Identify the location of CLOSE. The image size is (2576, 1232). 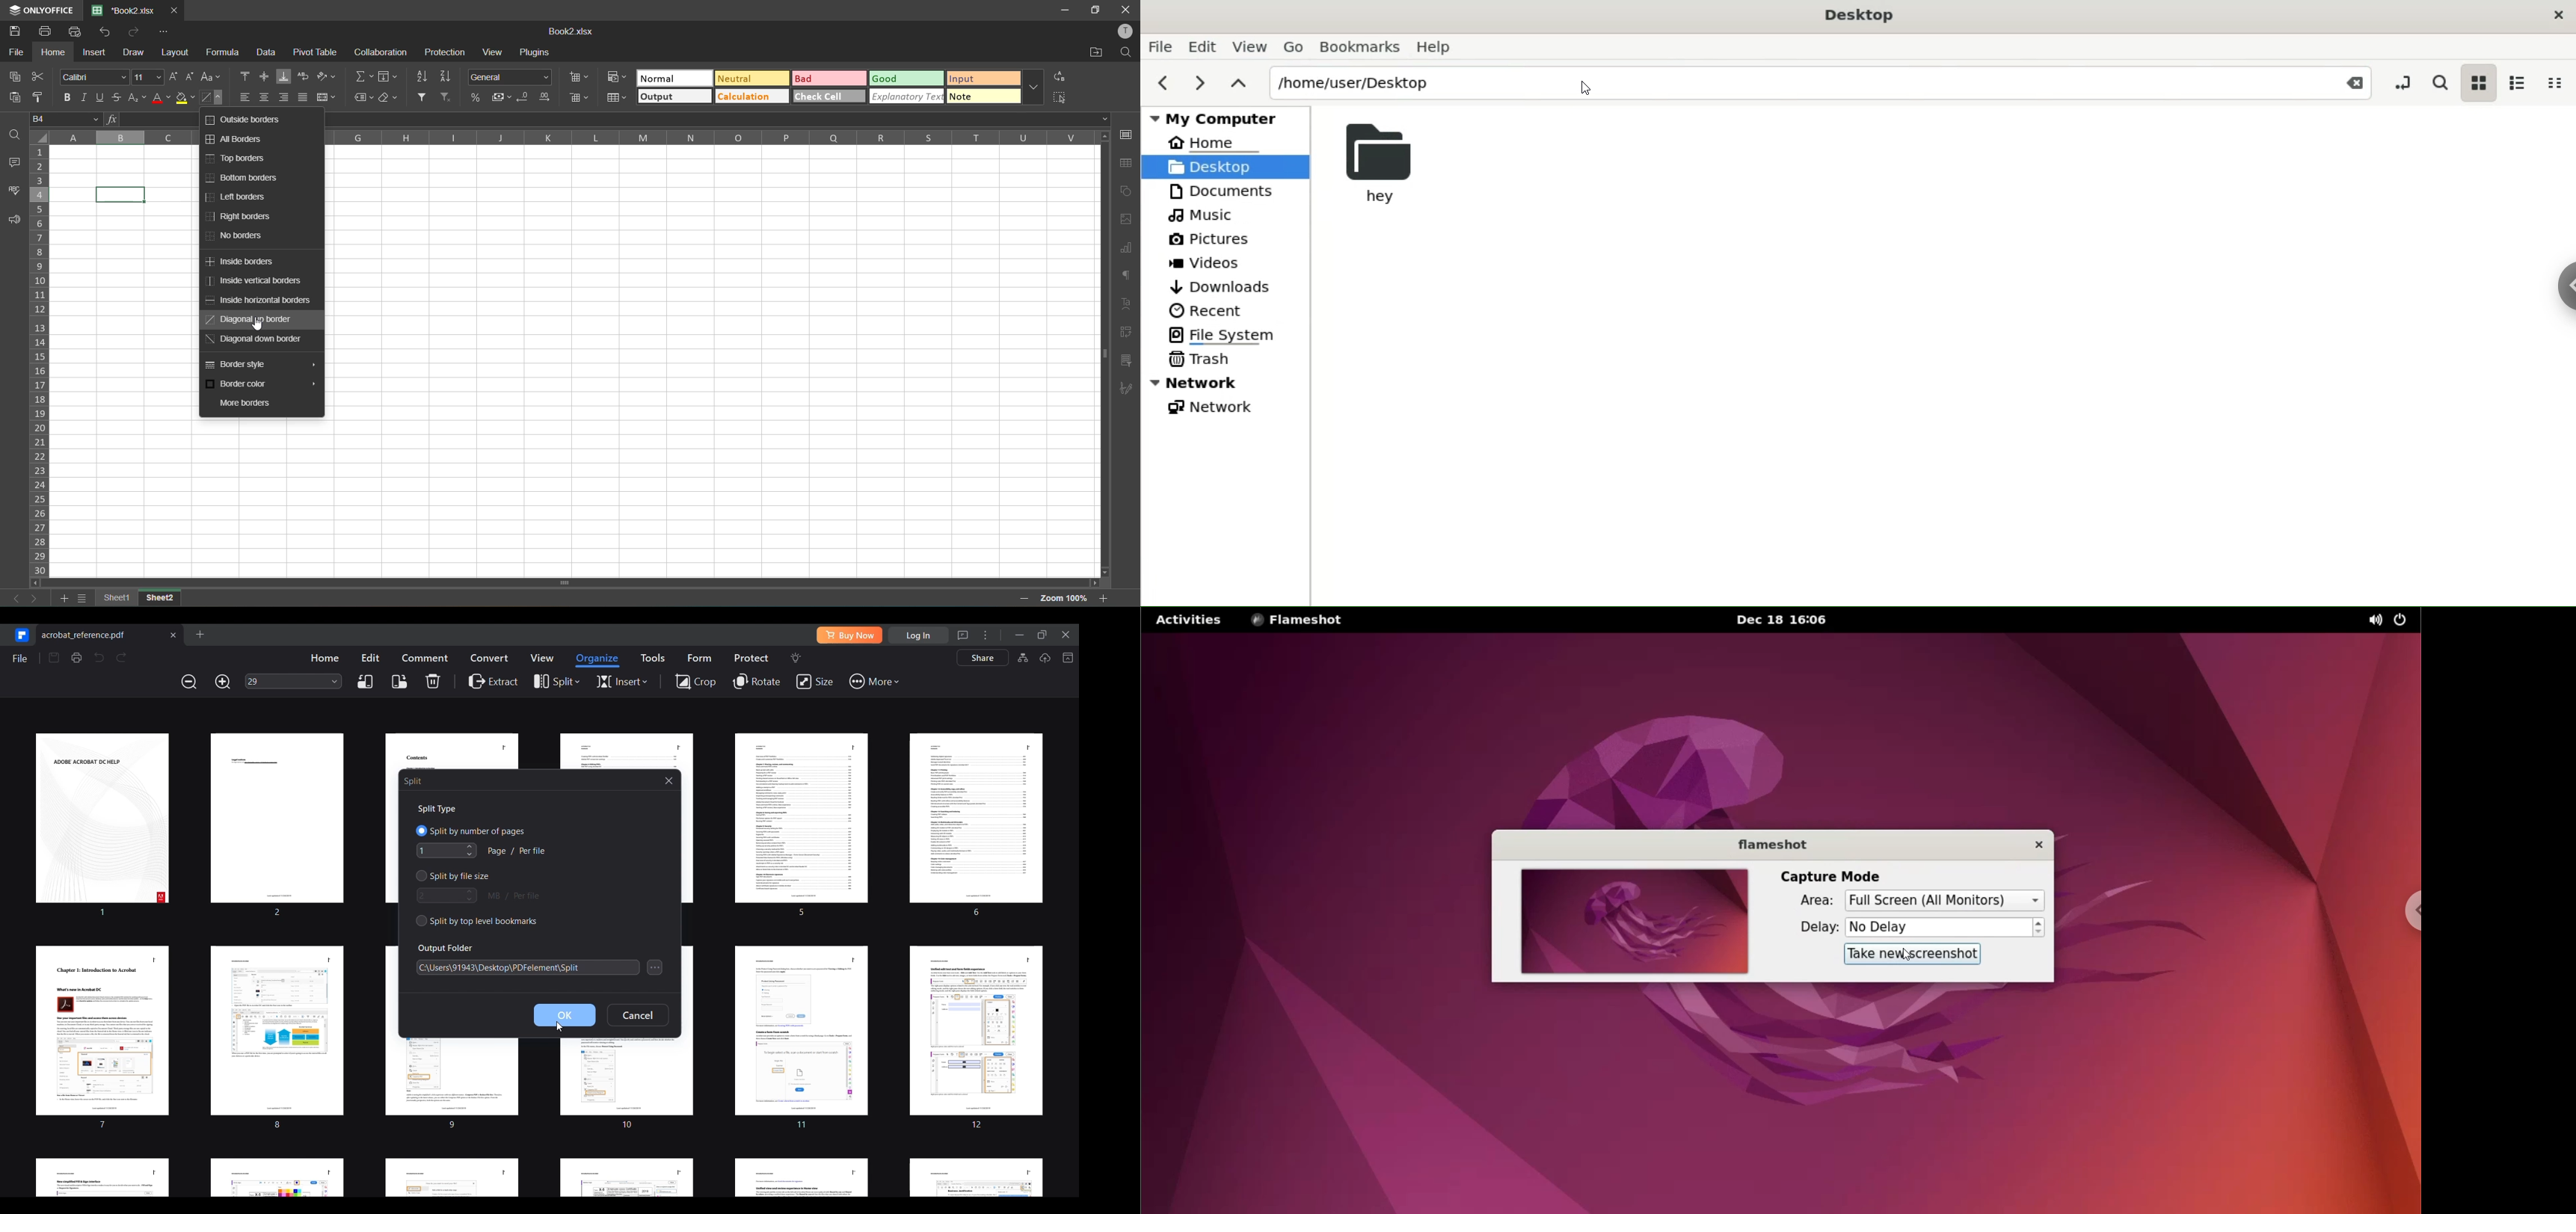
(1125, 11).